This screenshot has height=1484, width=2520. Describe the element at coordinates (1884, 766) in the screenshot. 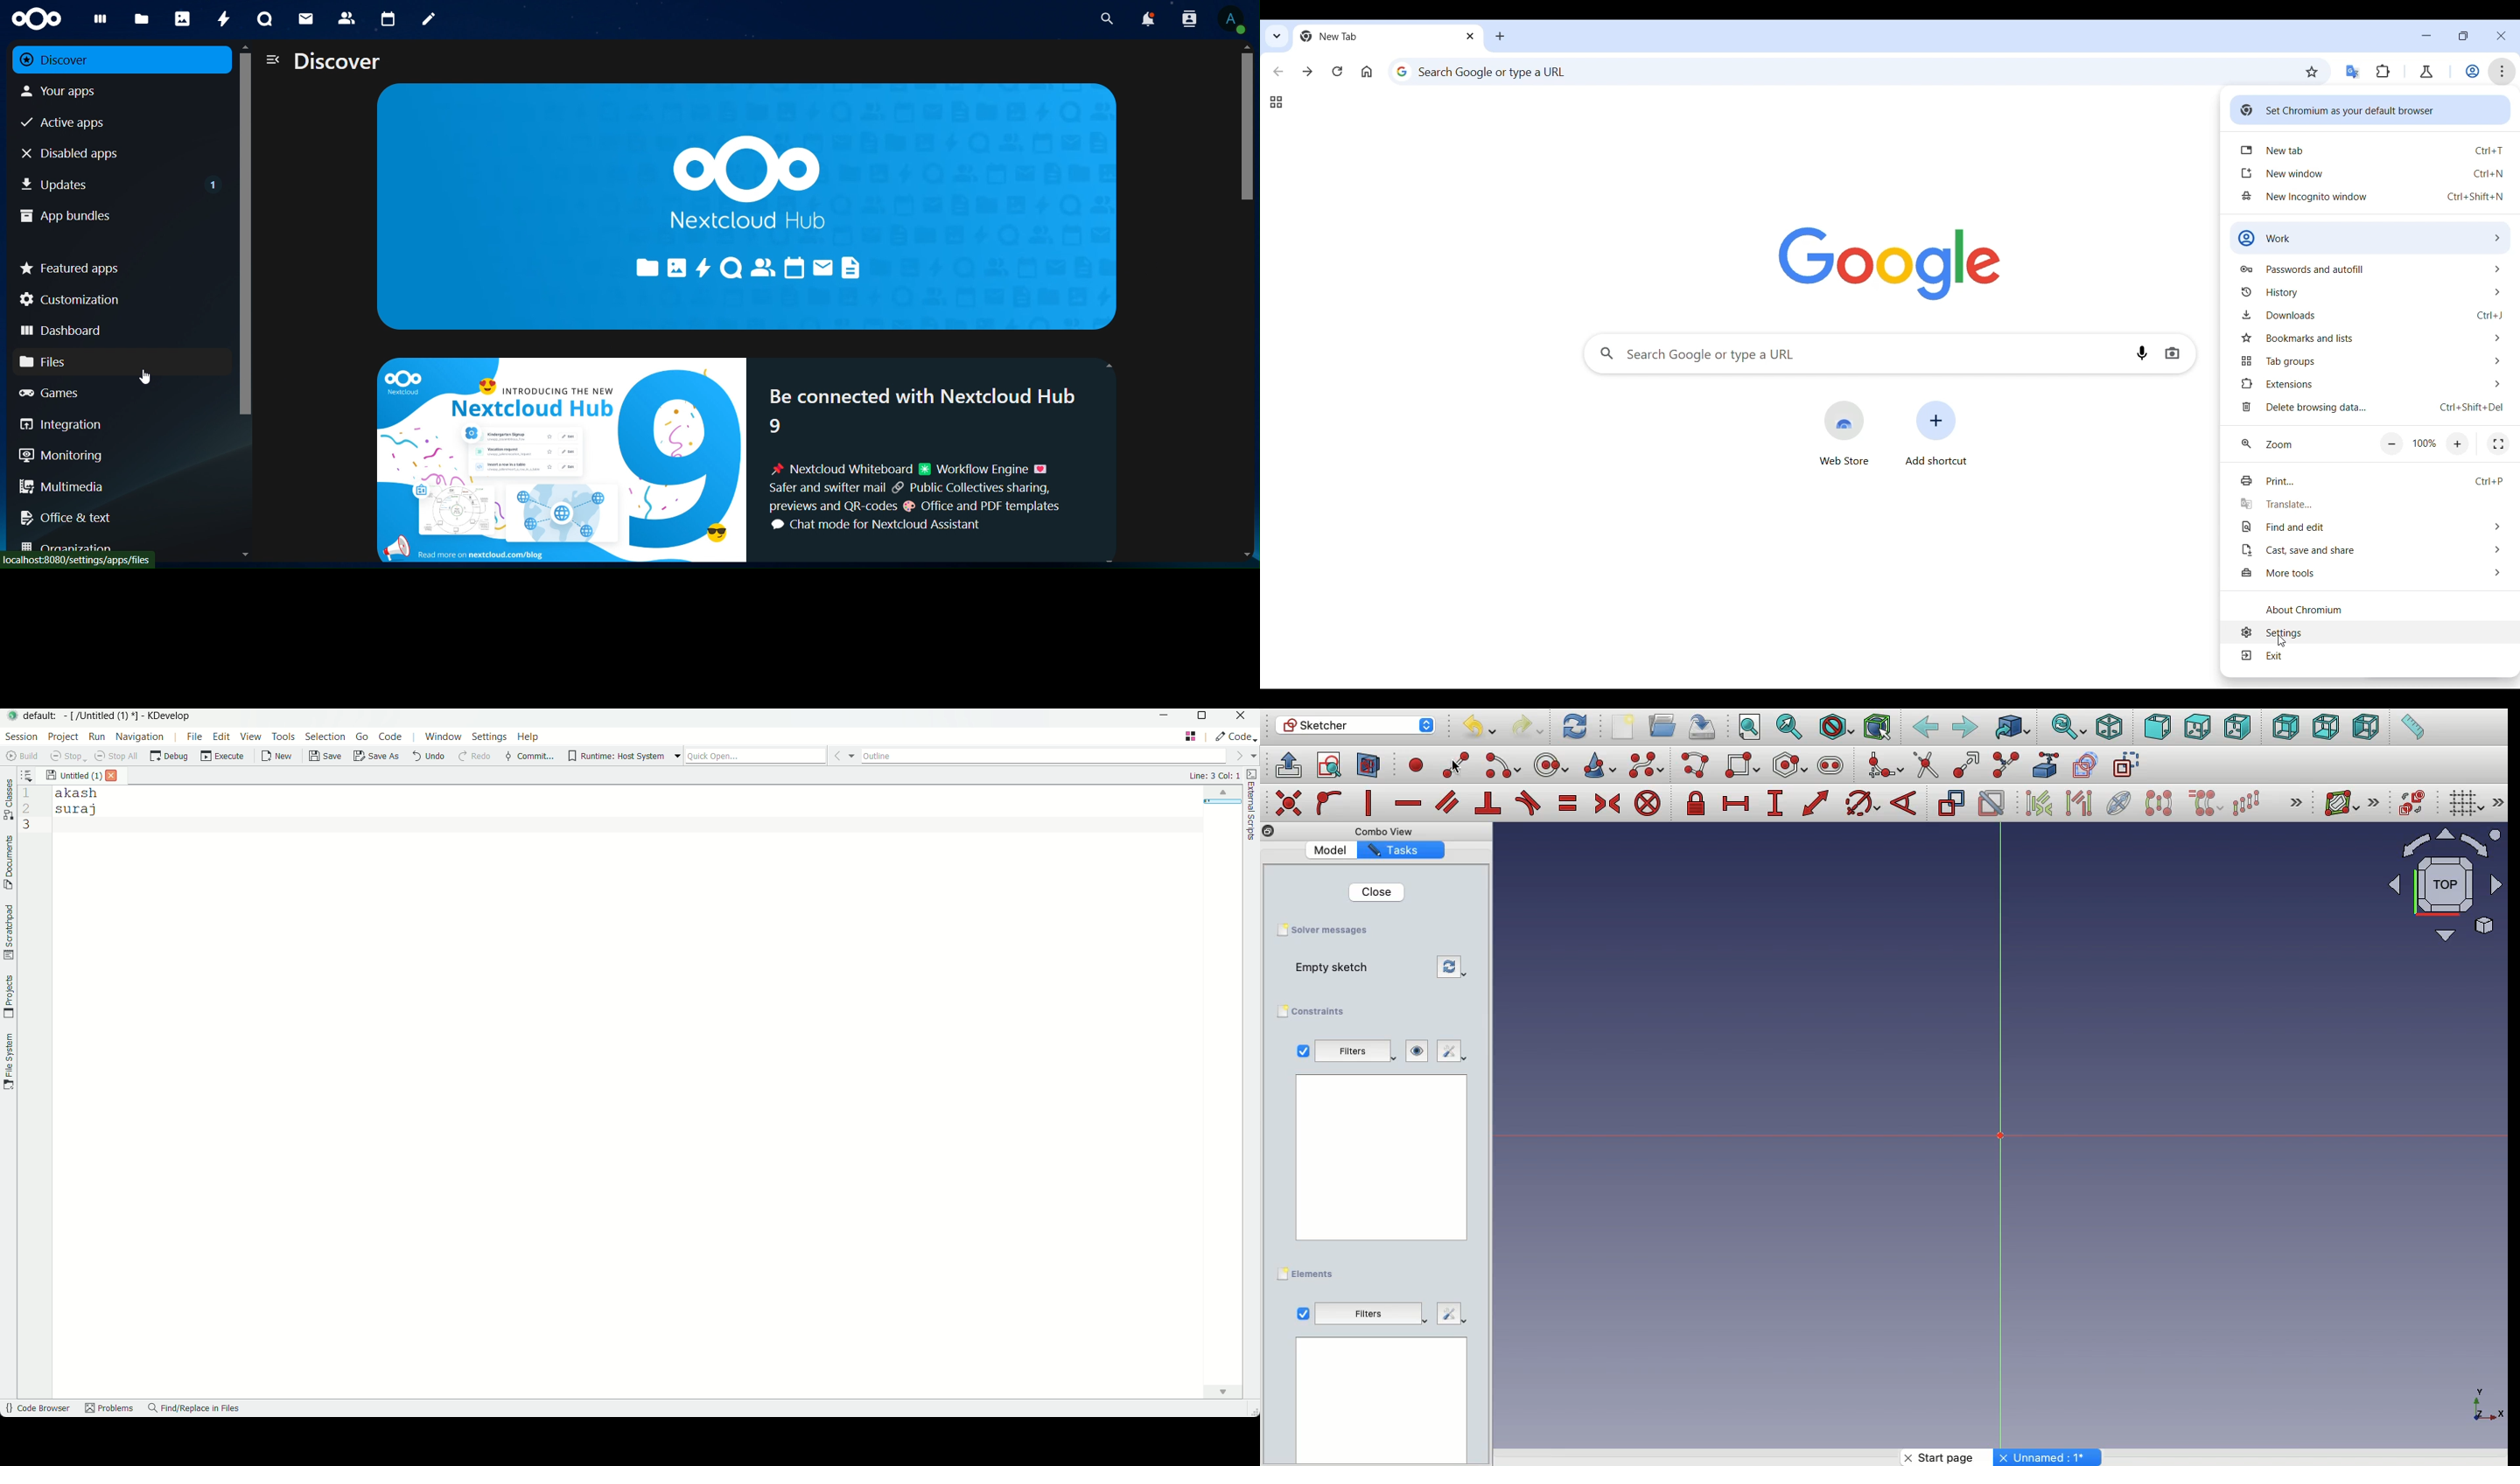

I see `Create fillet` at that location.